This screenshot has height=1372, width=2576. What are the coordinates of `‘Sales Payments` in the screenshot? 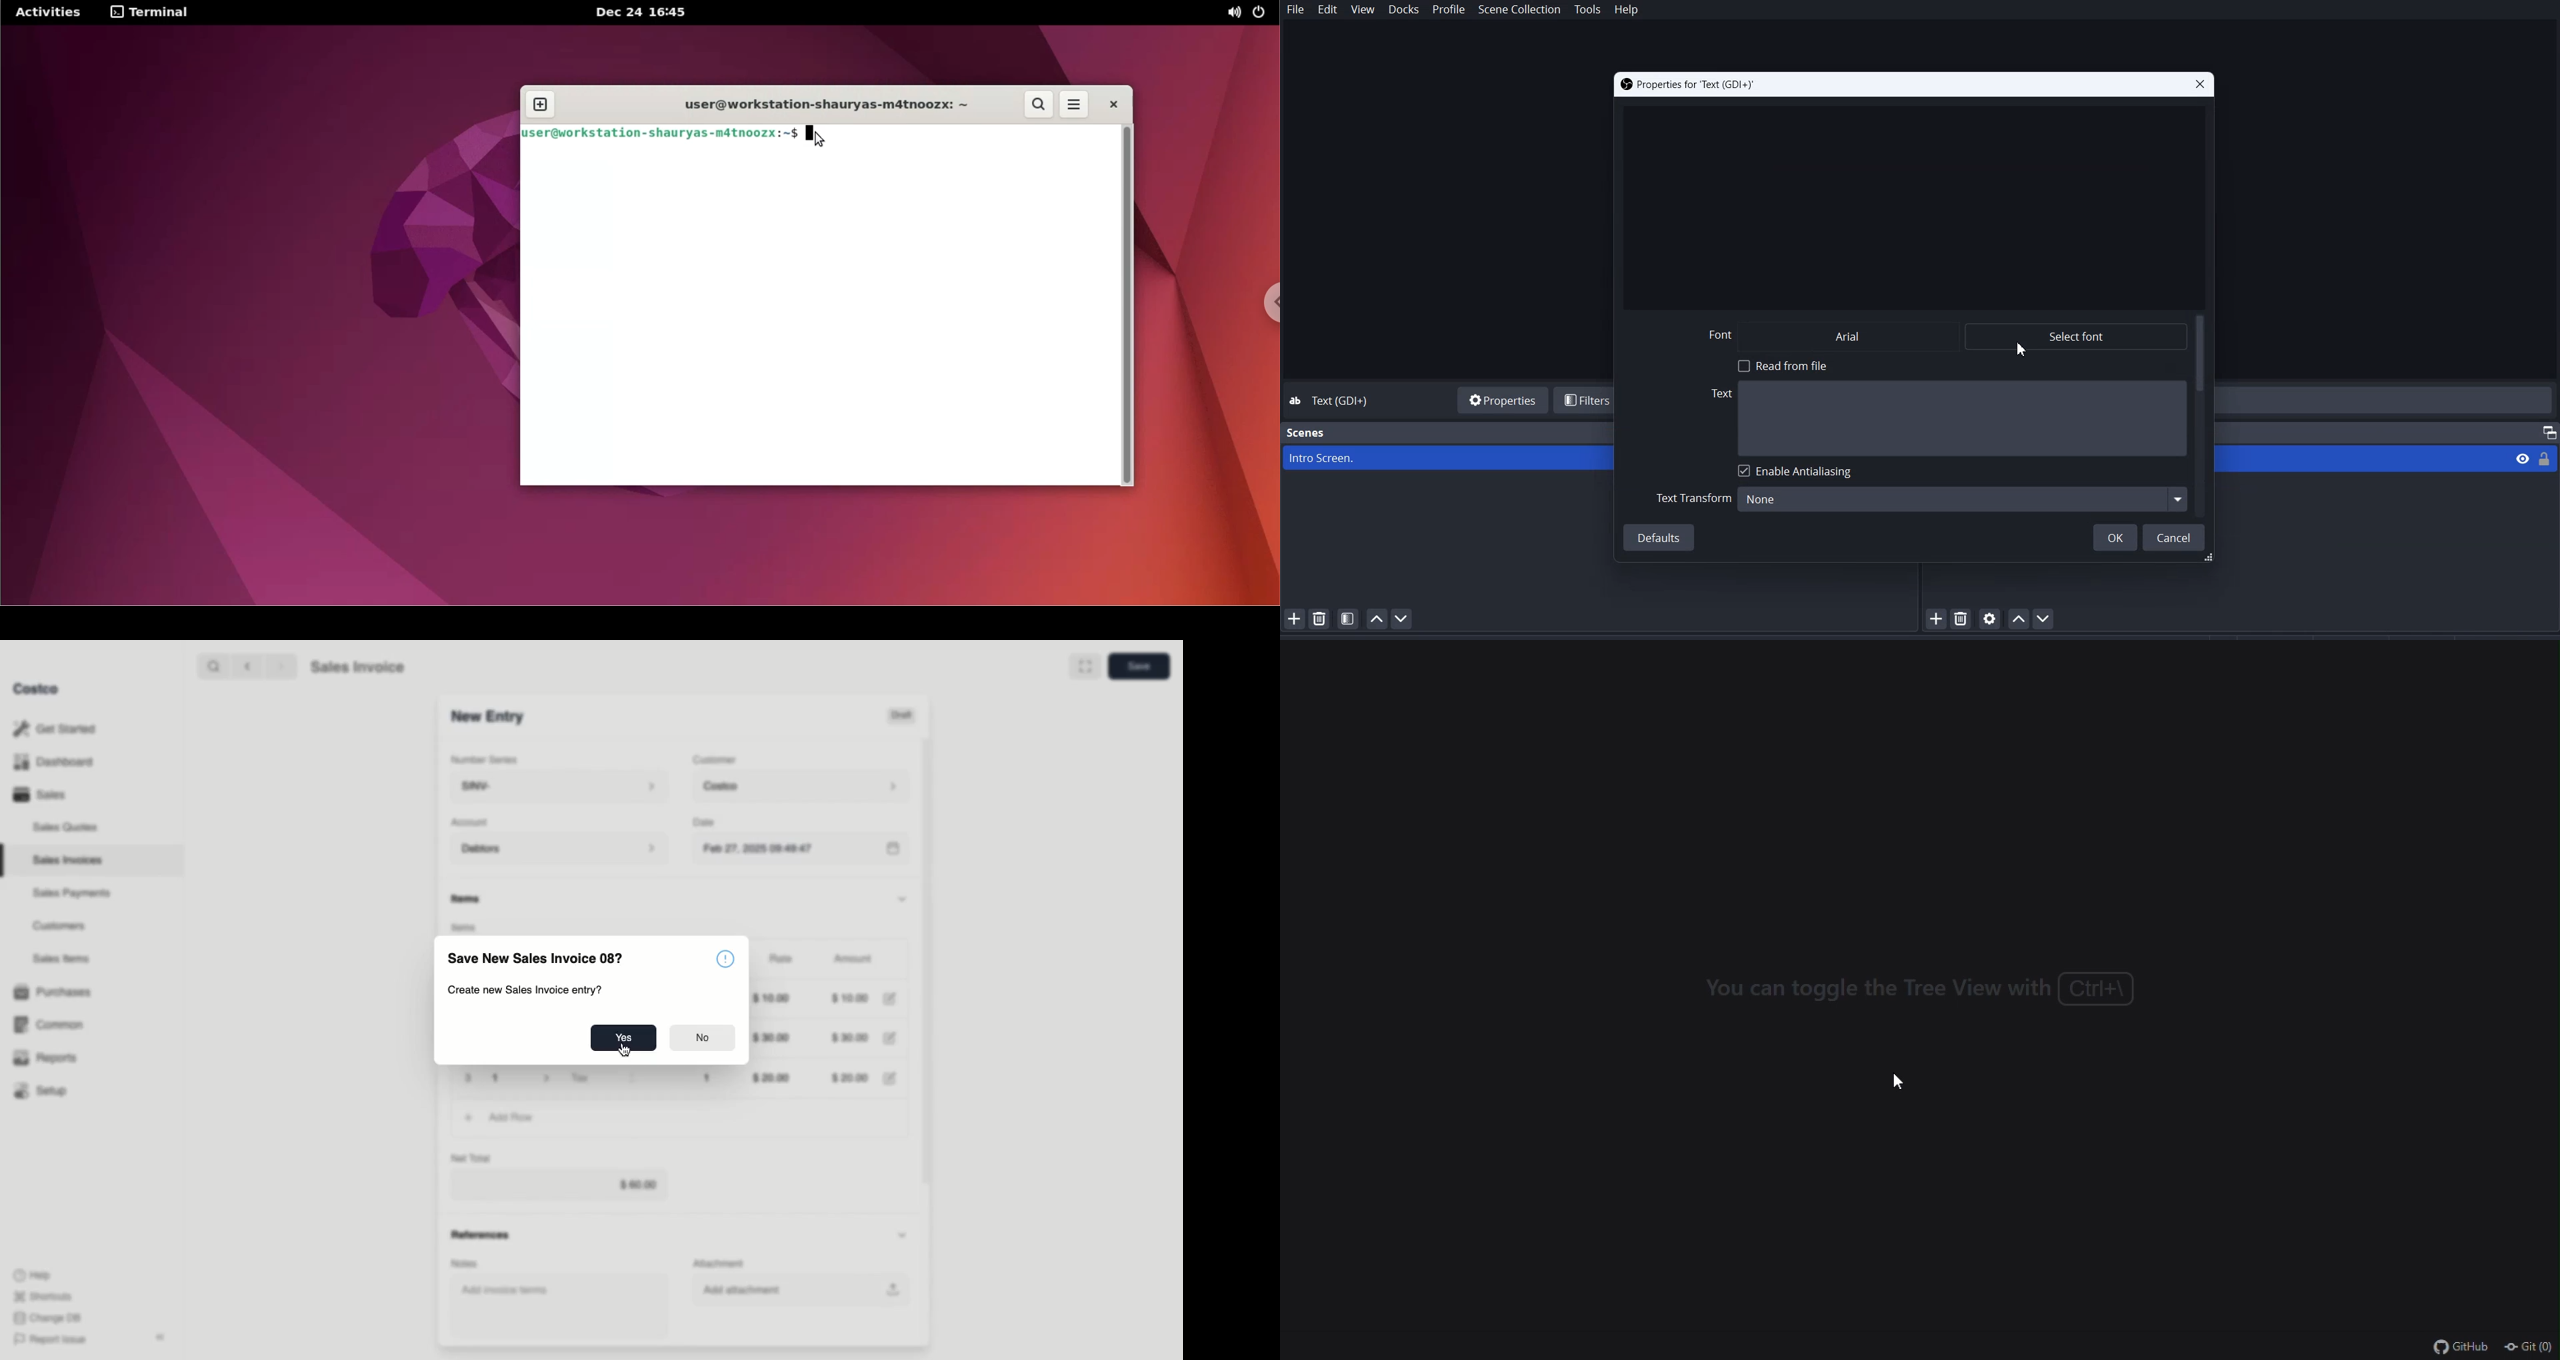 It's located at (72, 892).